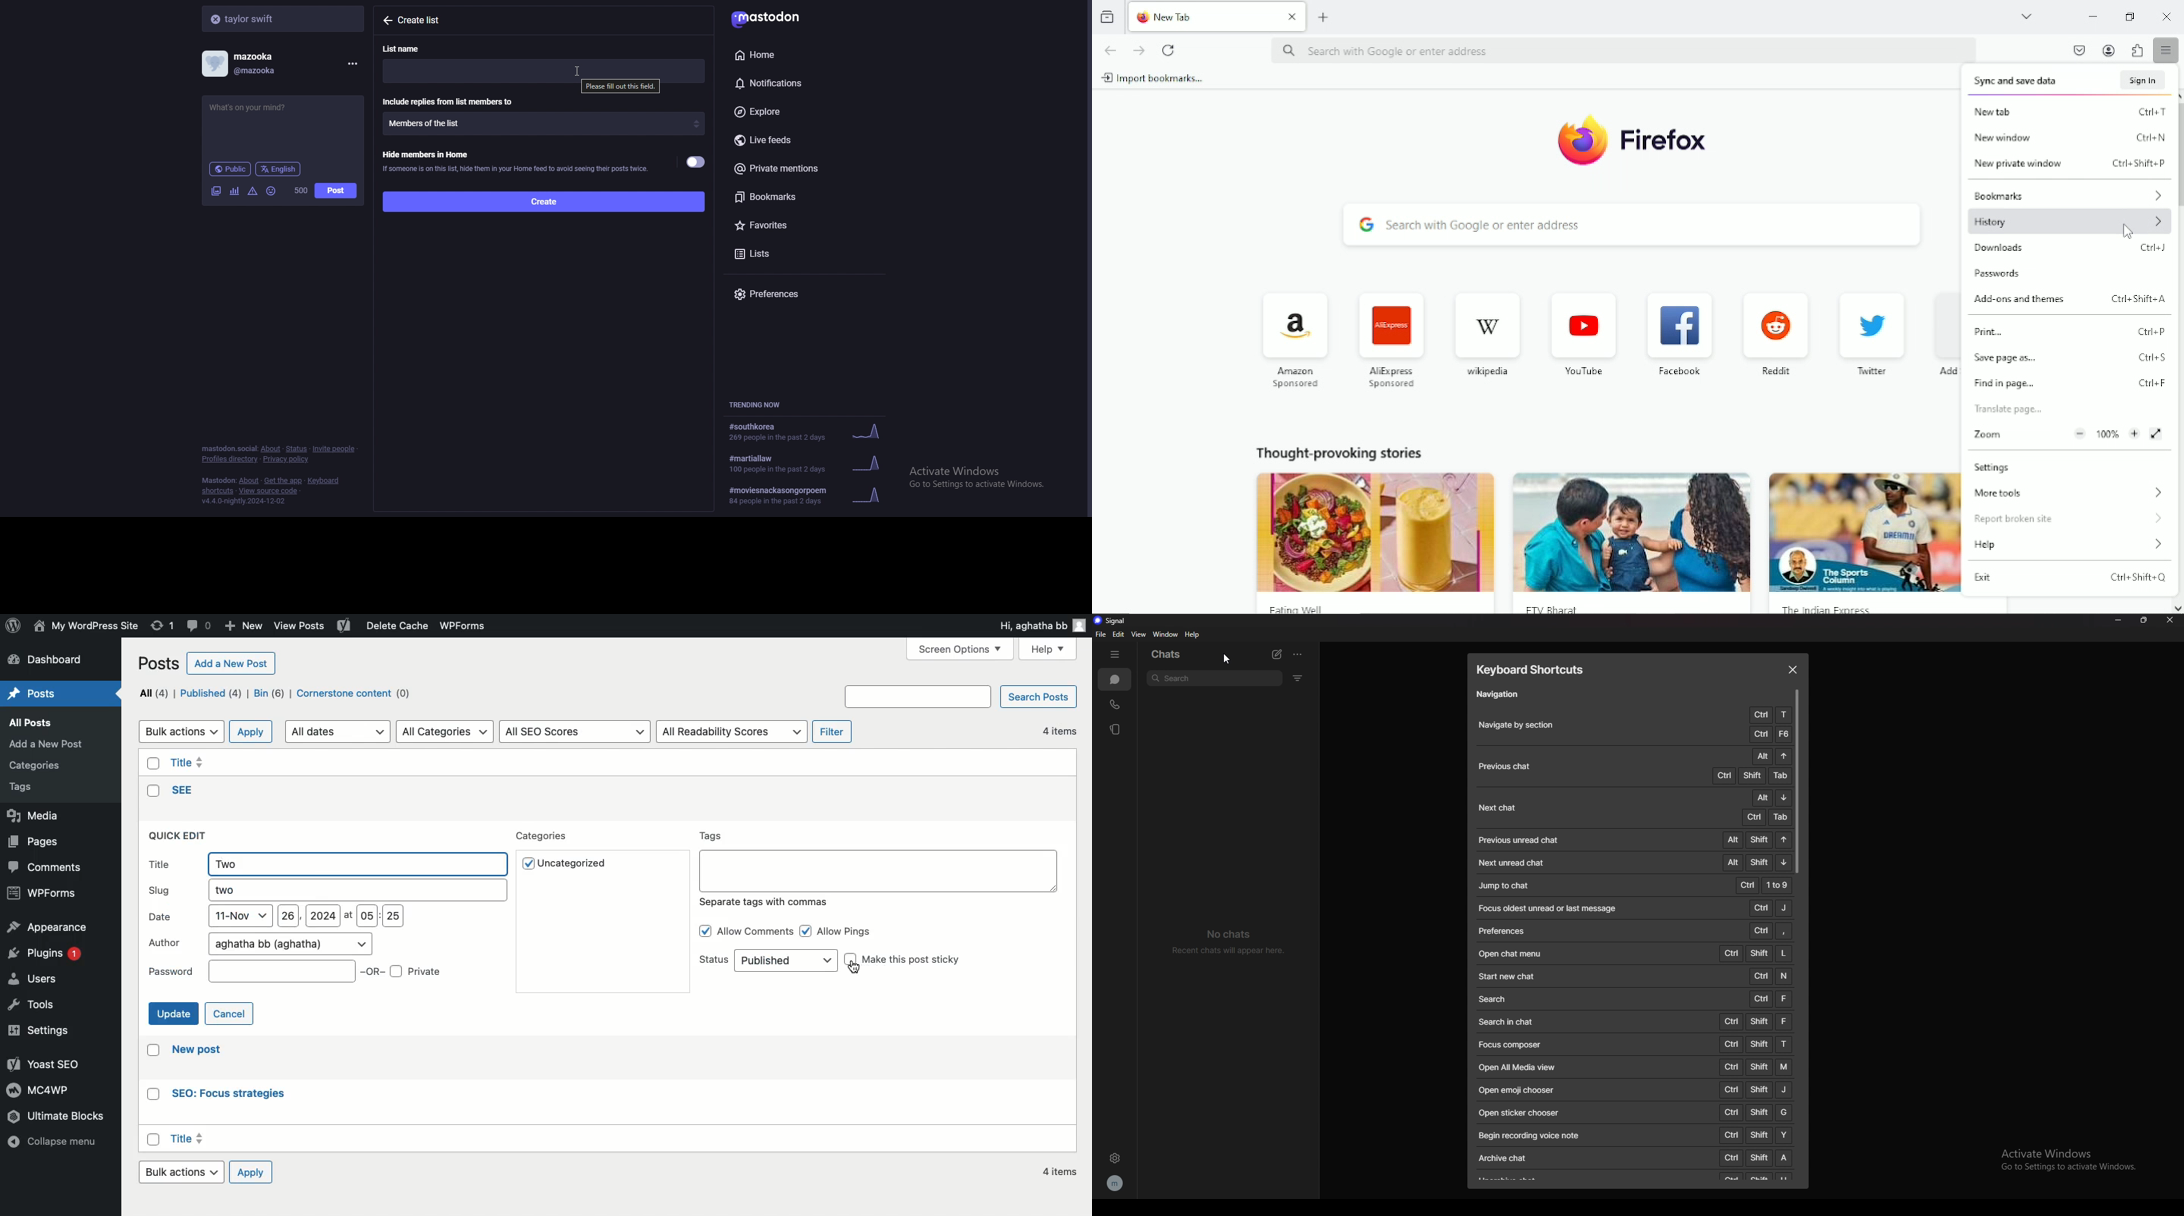 Image resolution: width=2184 pixels, height=1232 pixels. Describe the element at coordinates (1114, 729) in the screenshot. I see `stories` at that location.